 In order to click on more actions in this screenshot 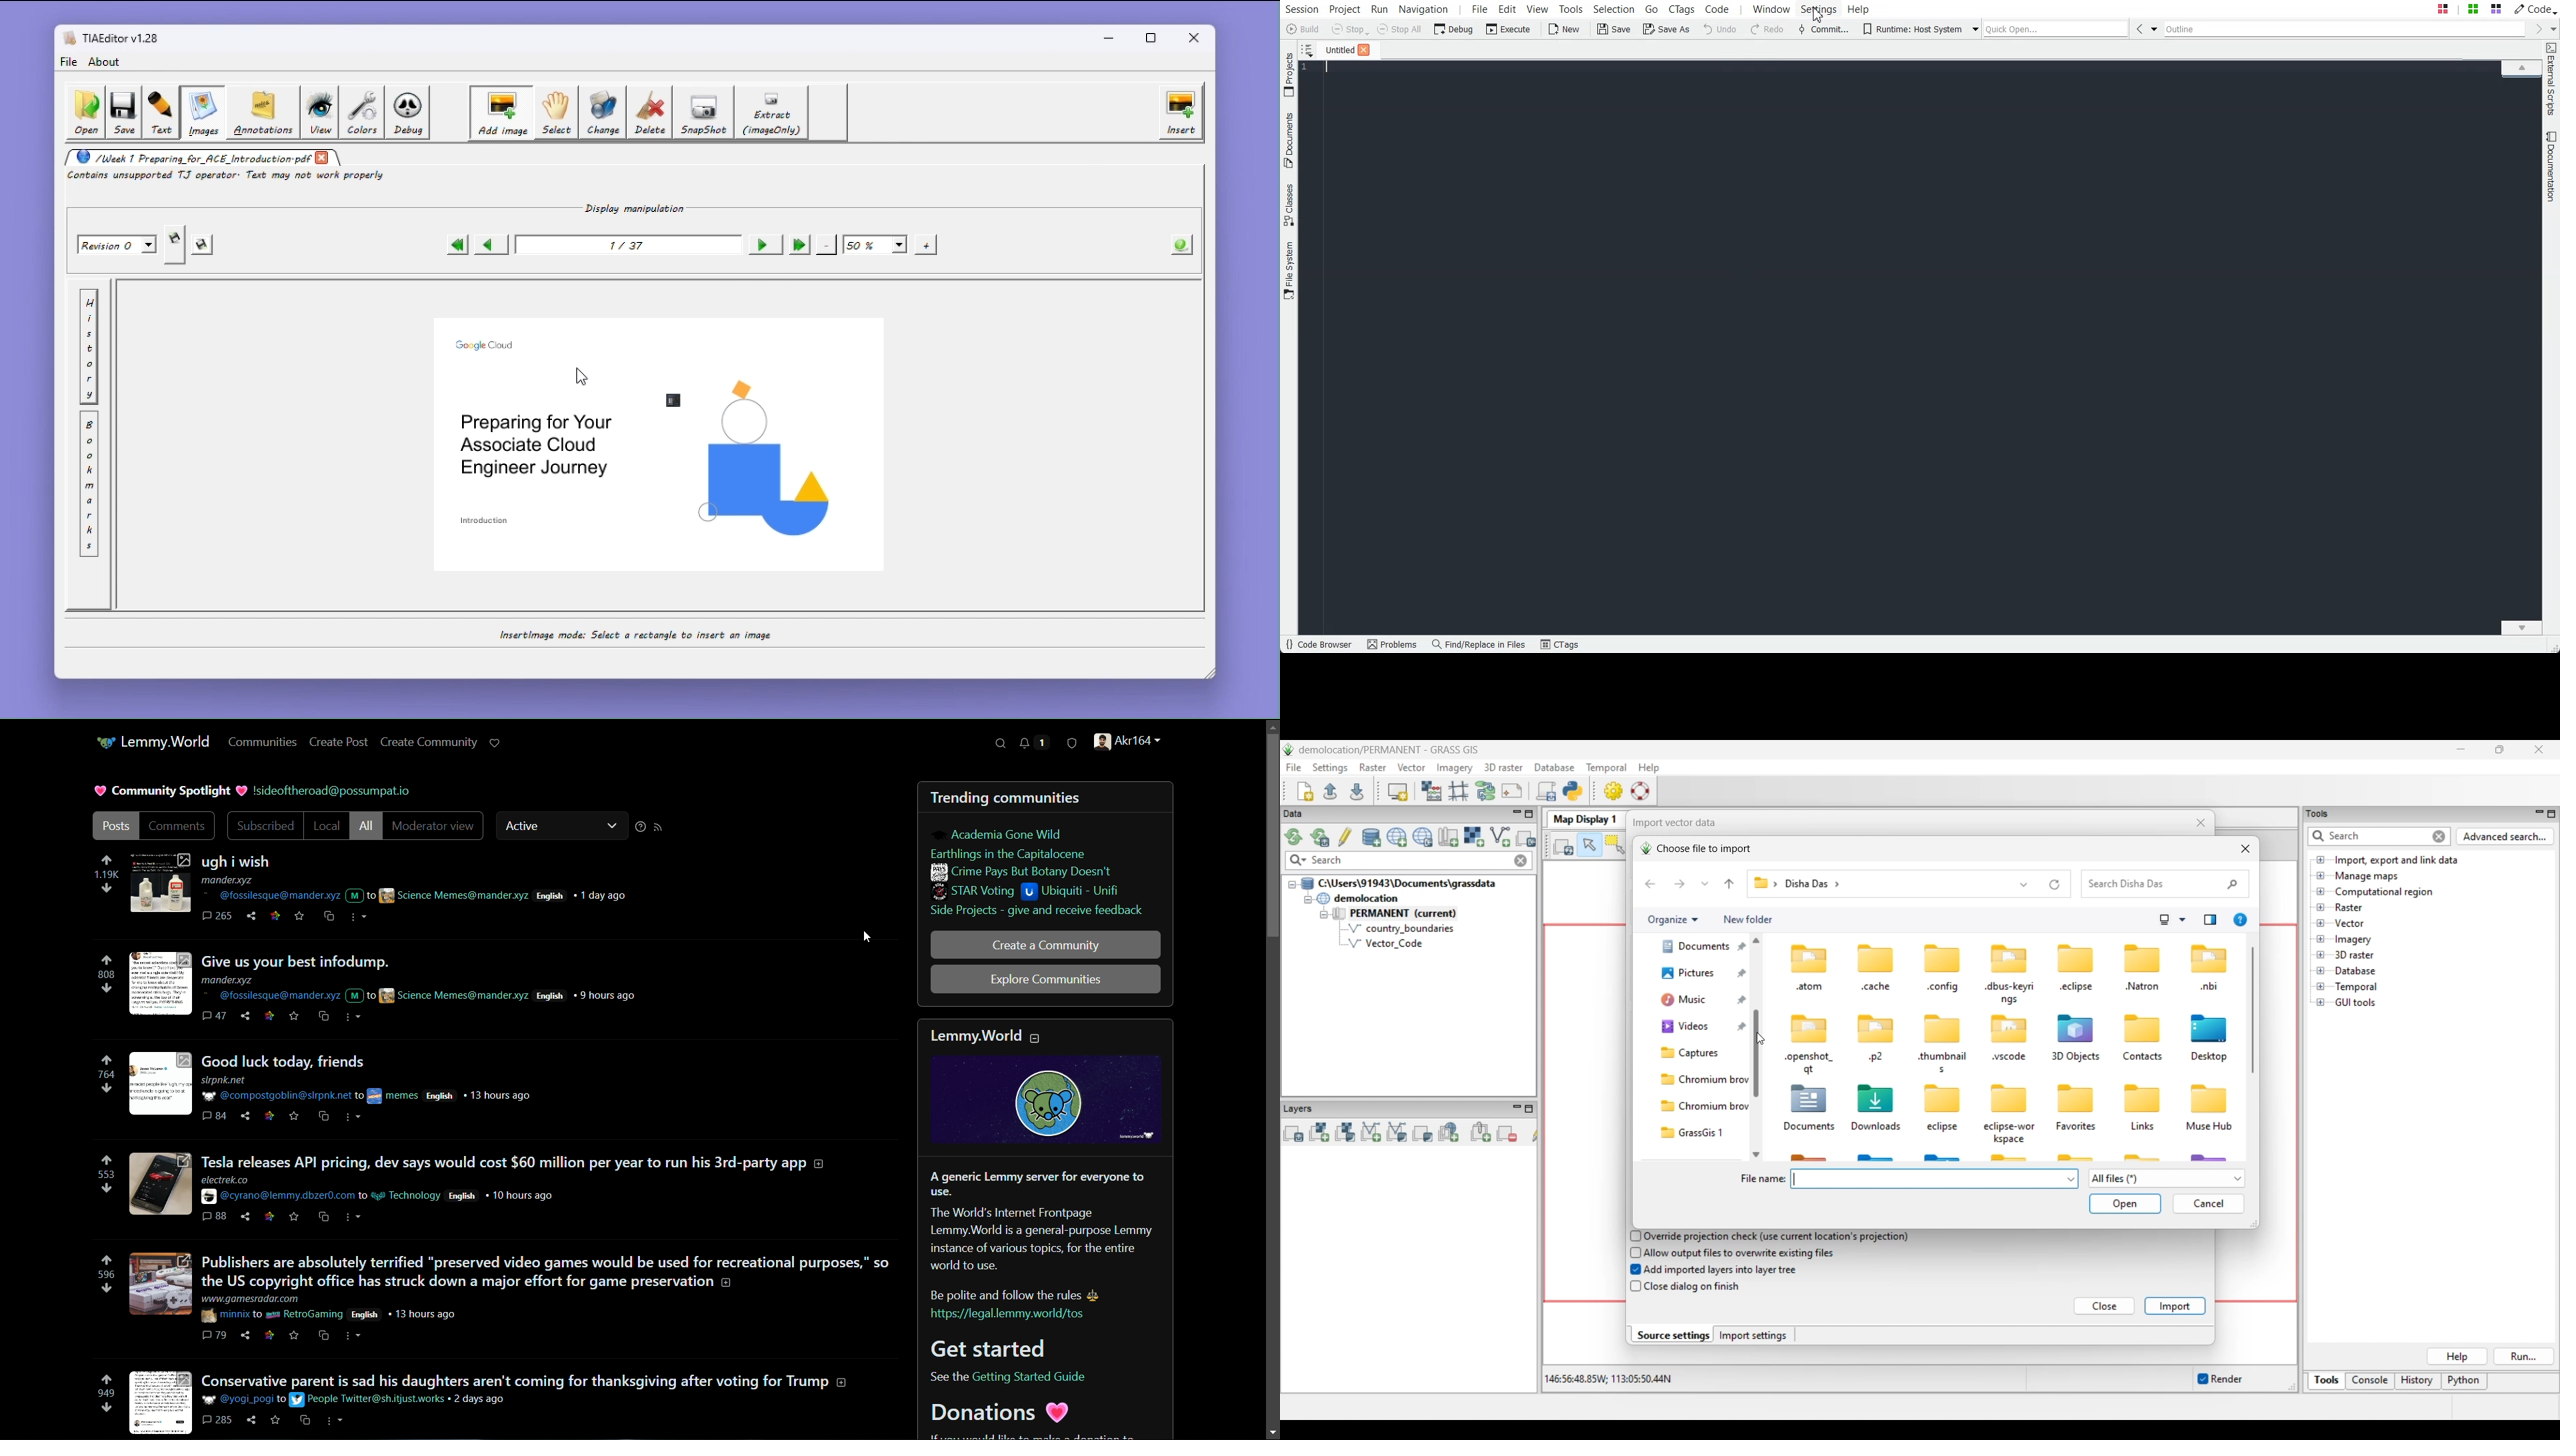, I will do `click(356, 1118)`.